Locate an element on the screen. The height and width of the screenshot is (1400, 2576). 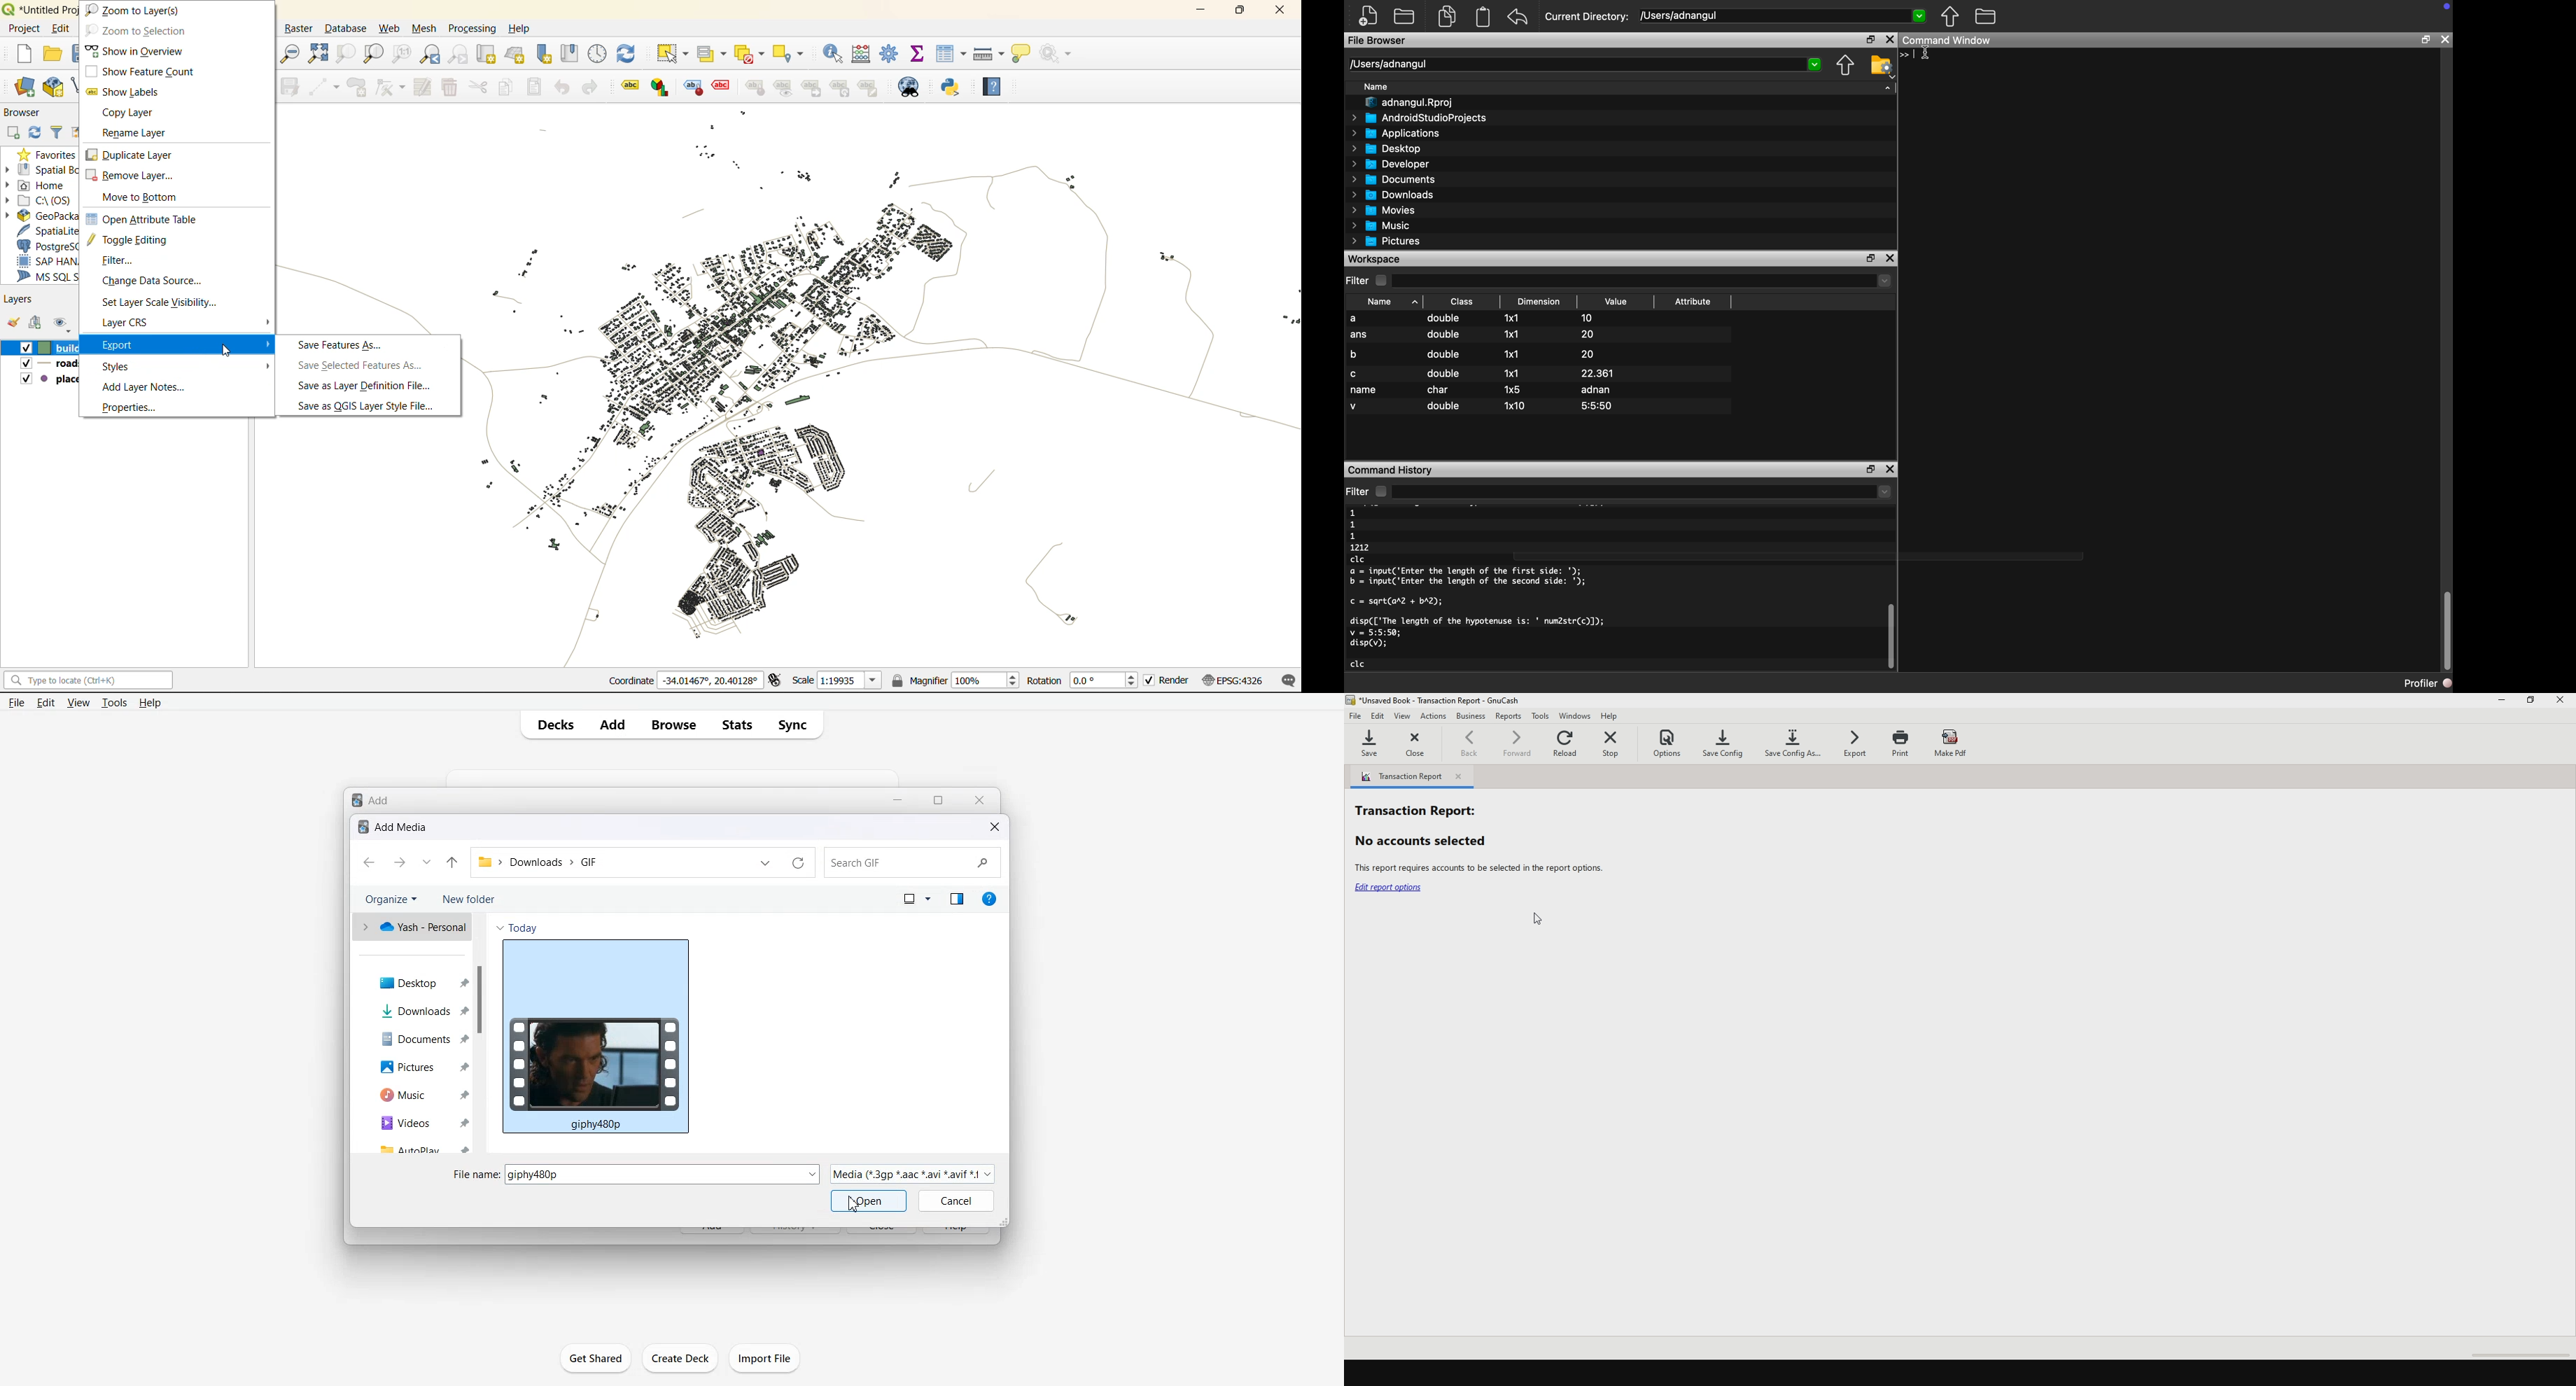
collapse all is located at coordinates (79, 131).